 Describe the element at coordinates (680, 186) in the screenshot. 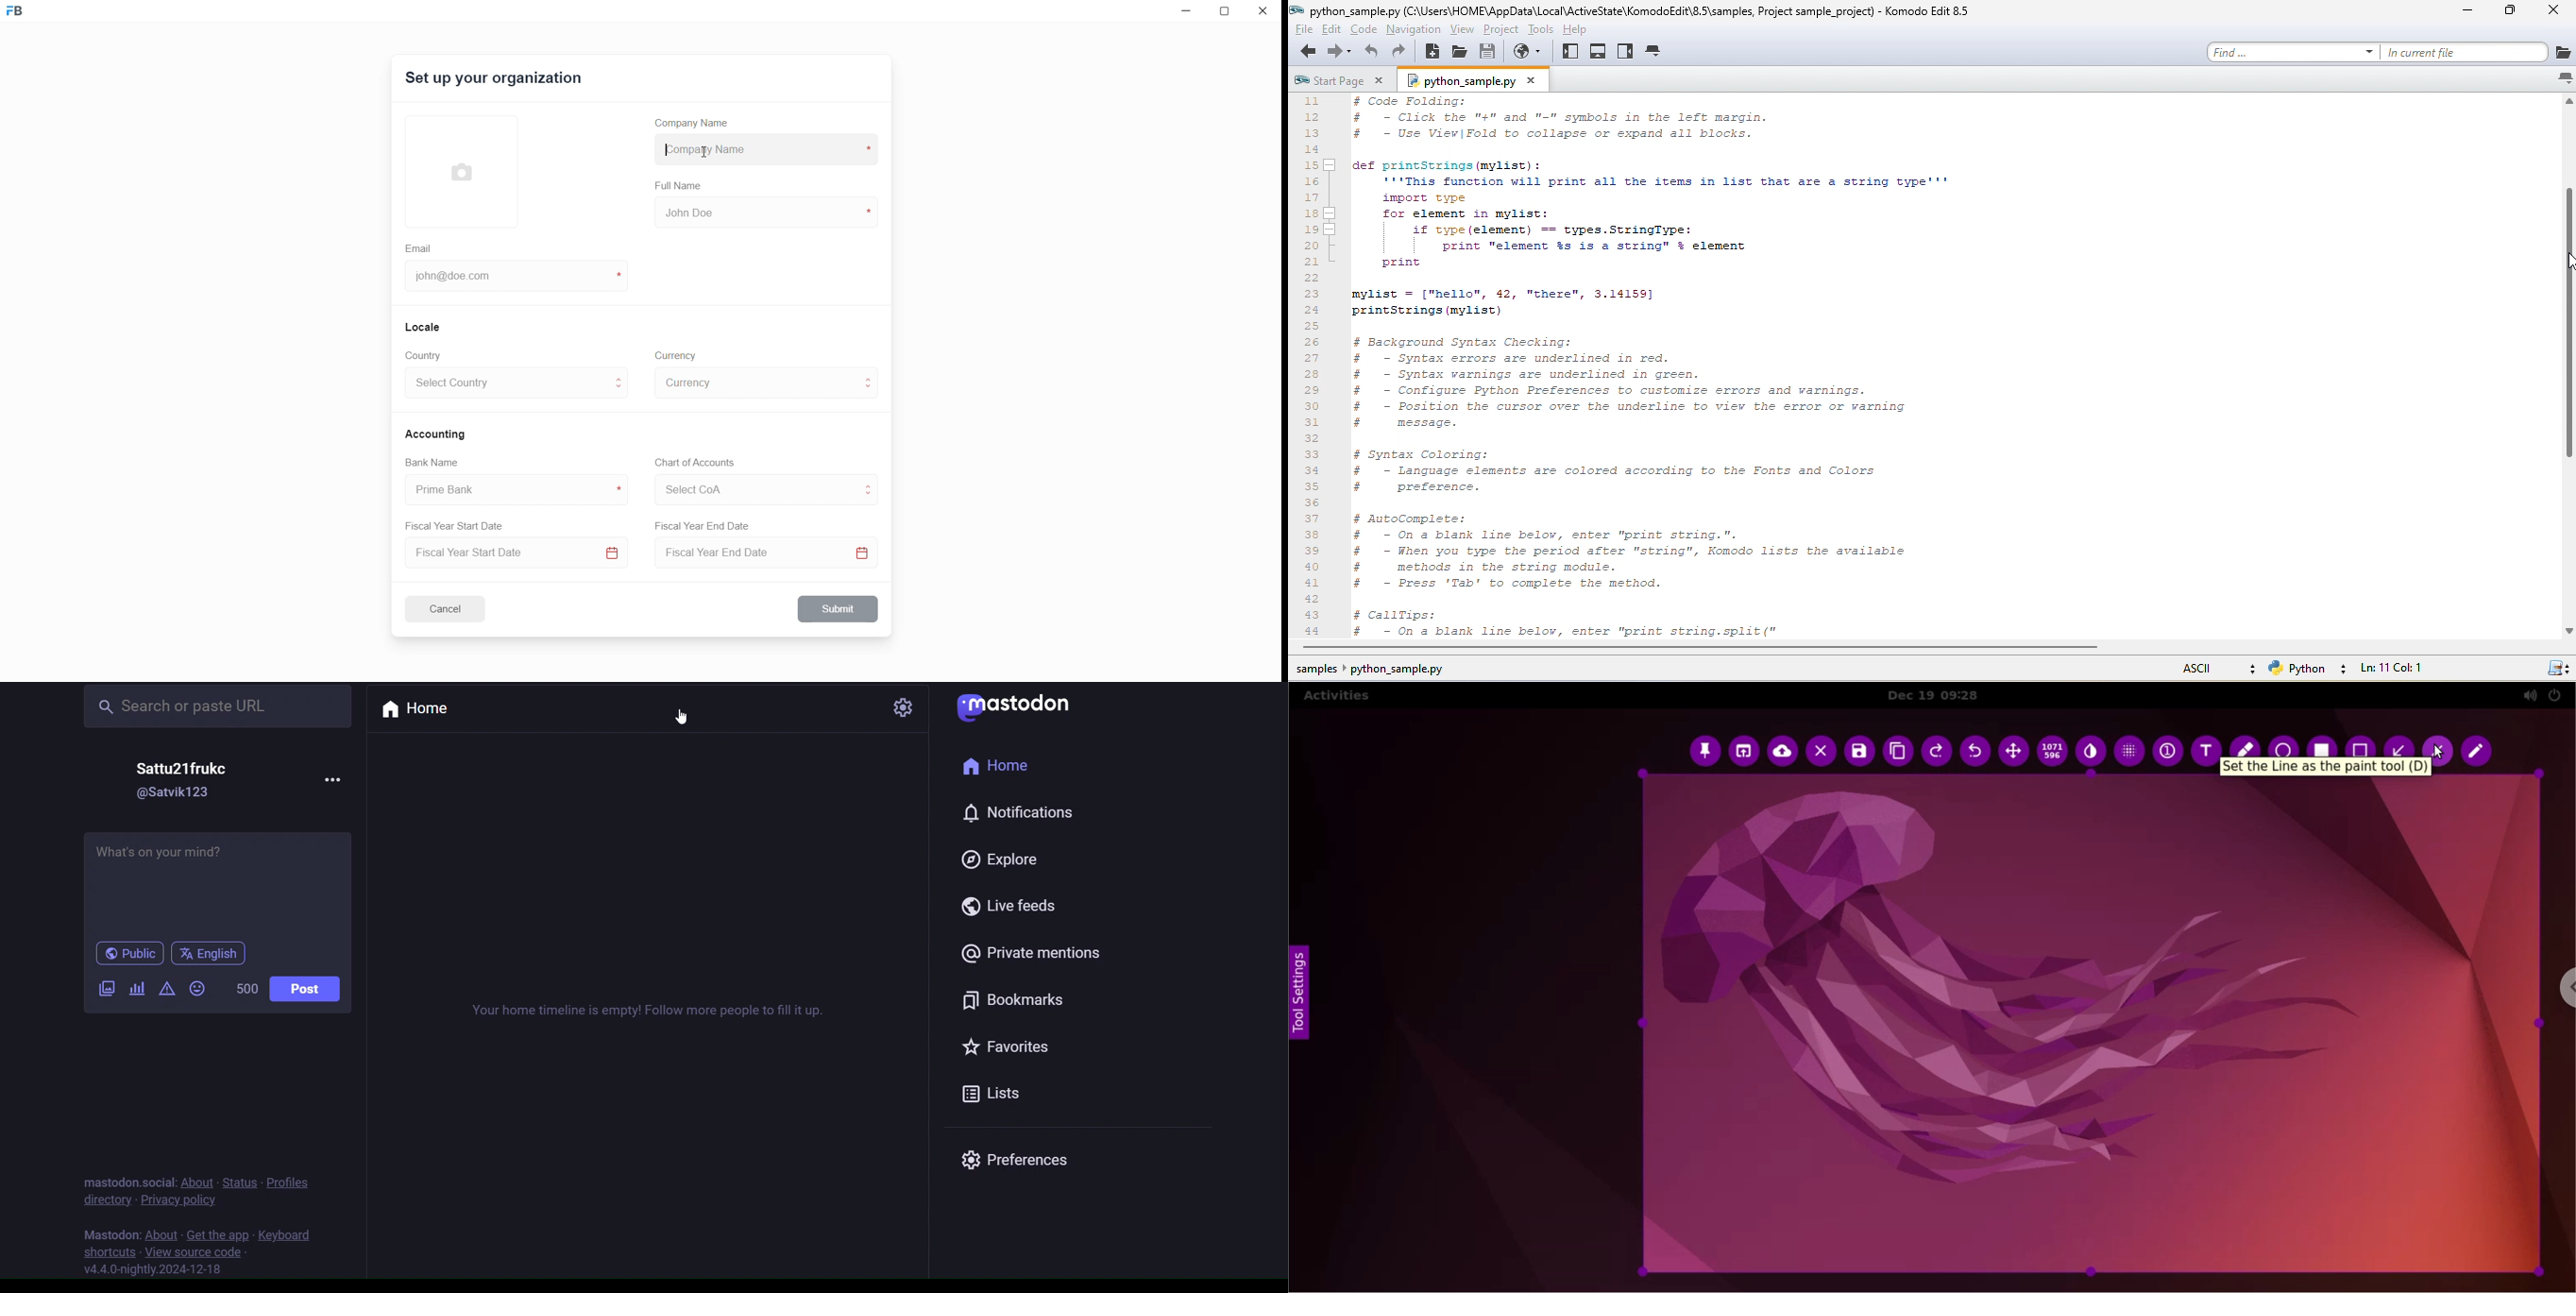

I see `Full Name` at that location.